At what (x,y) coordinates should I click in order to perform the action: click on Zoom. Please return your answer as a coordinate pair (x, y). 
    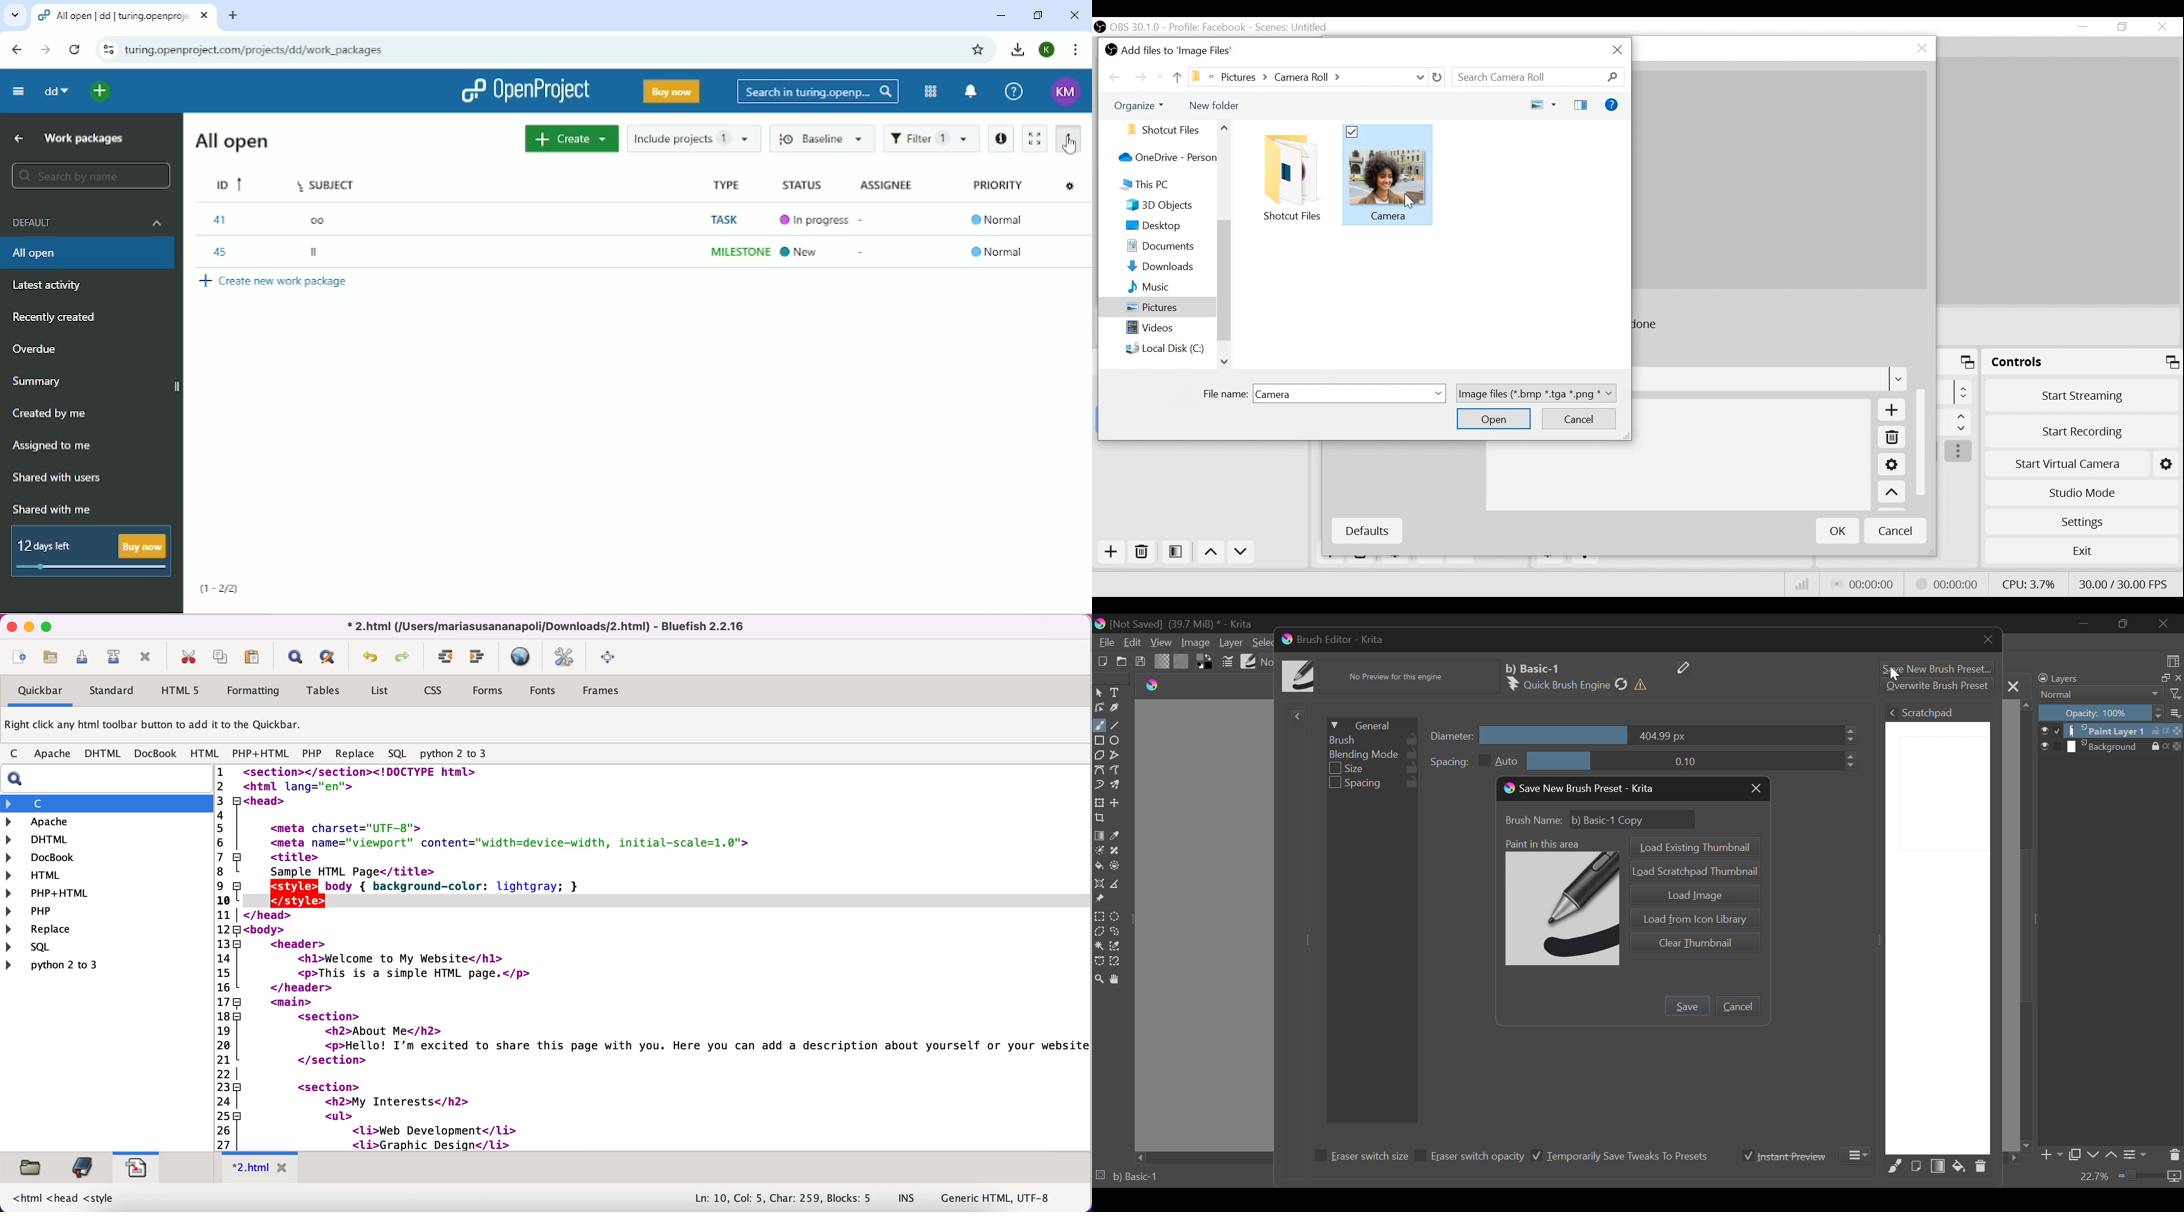
    Looking at the image, I should click on (1099, 979).